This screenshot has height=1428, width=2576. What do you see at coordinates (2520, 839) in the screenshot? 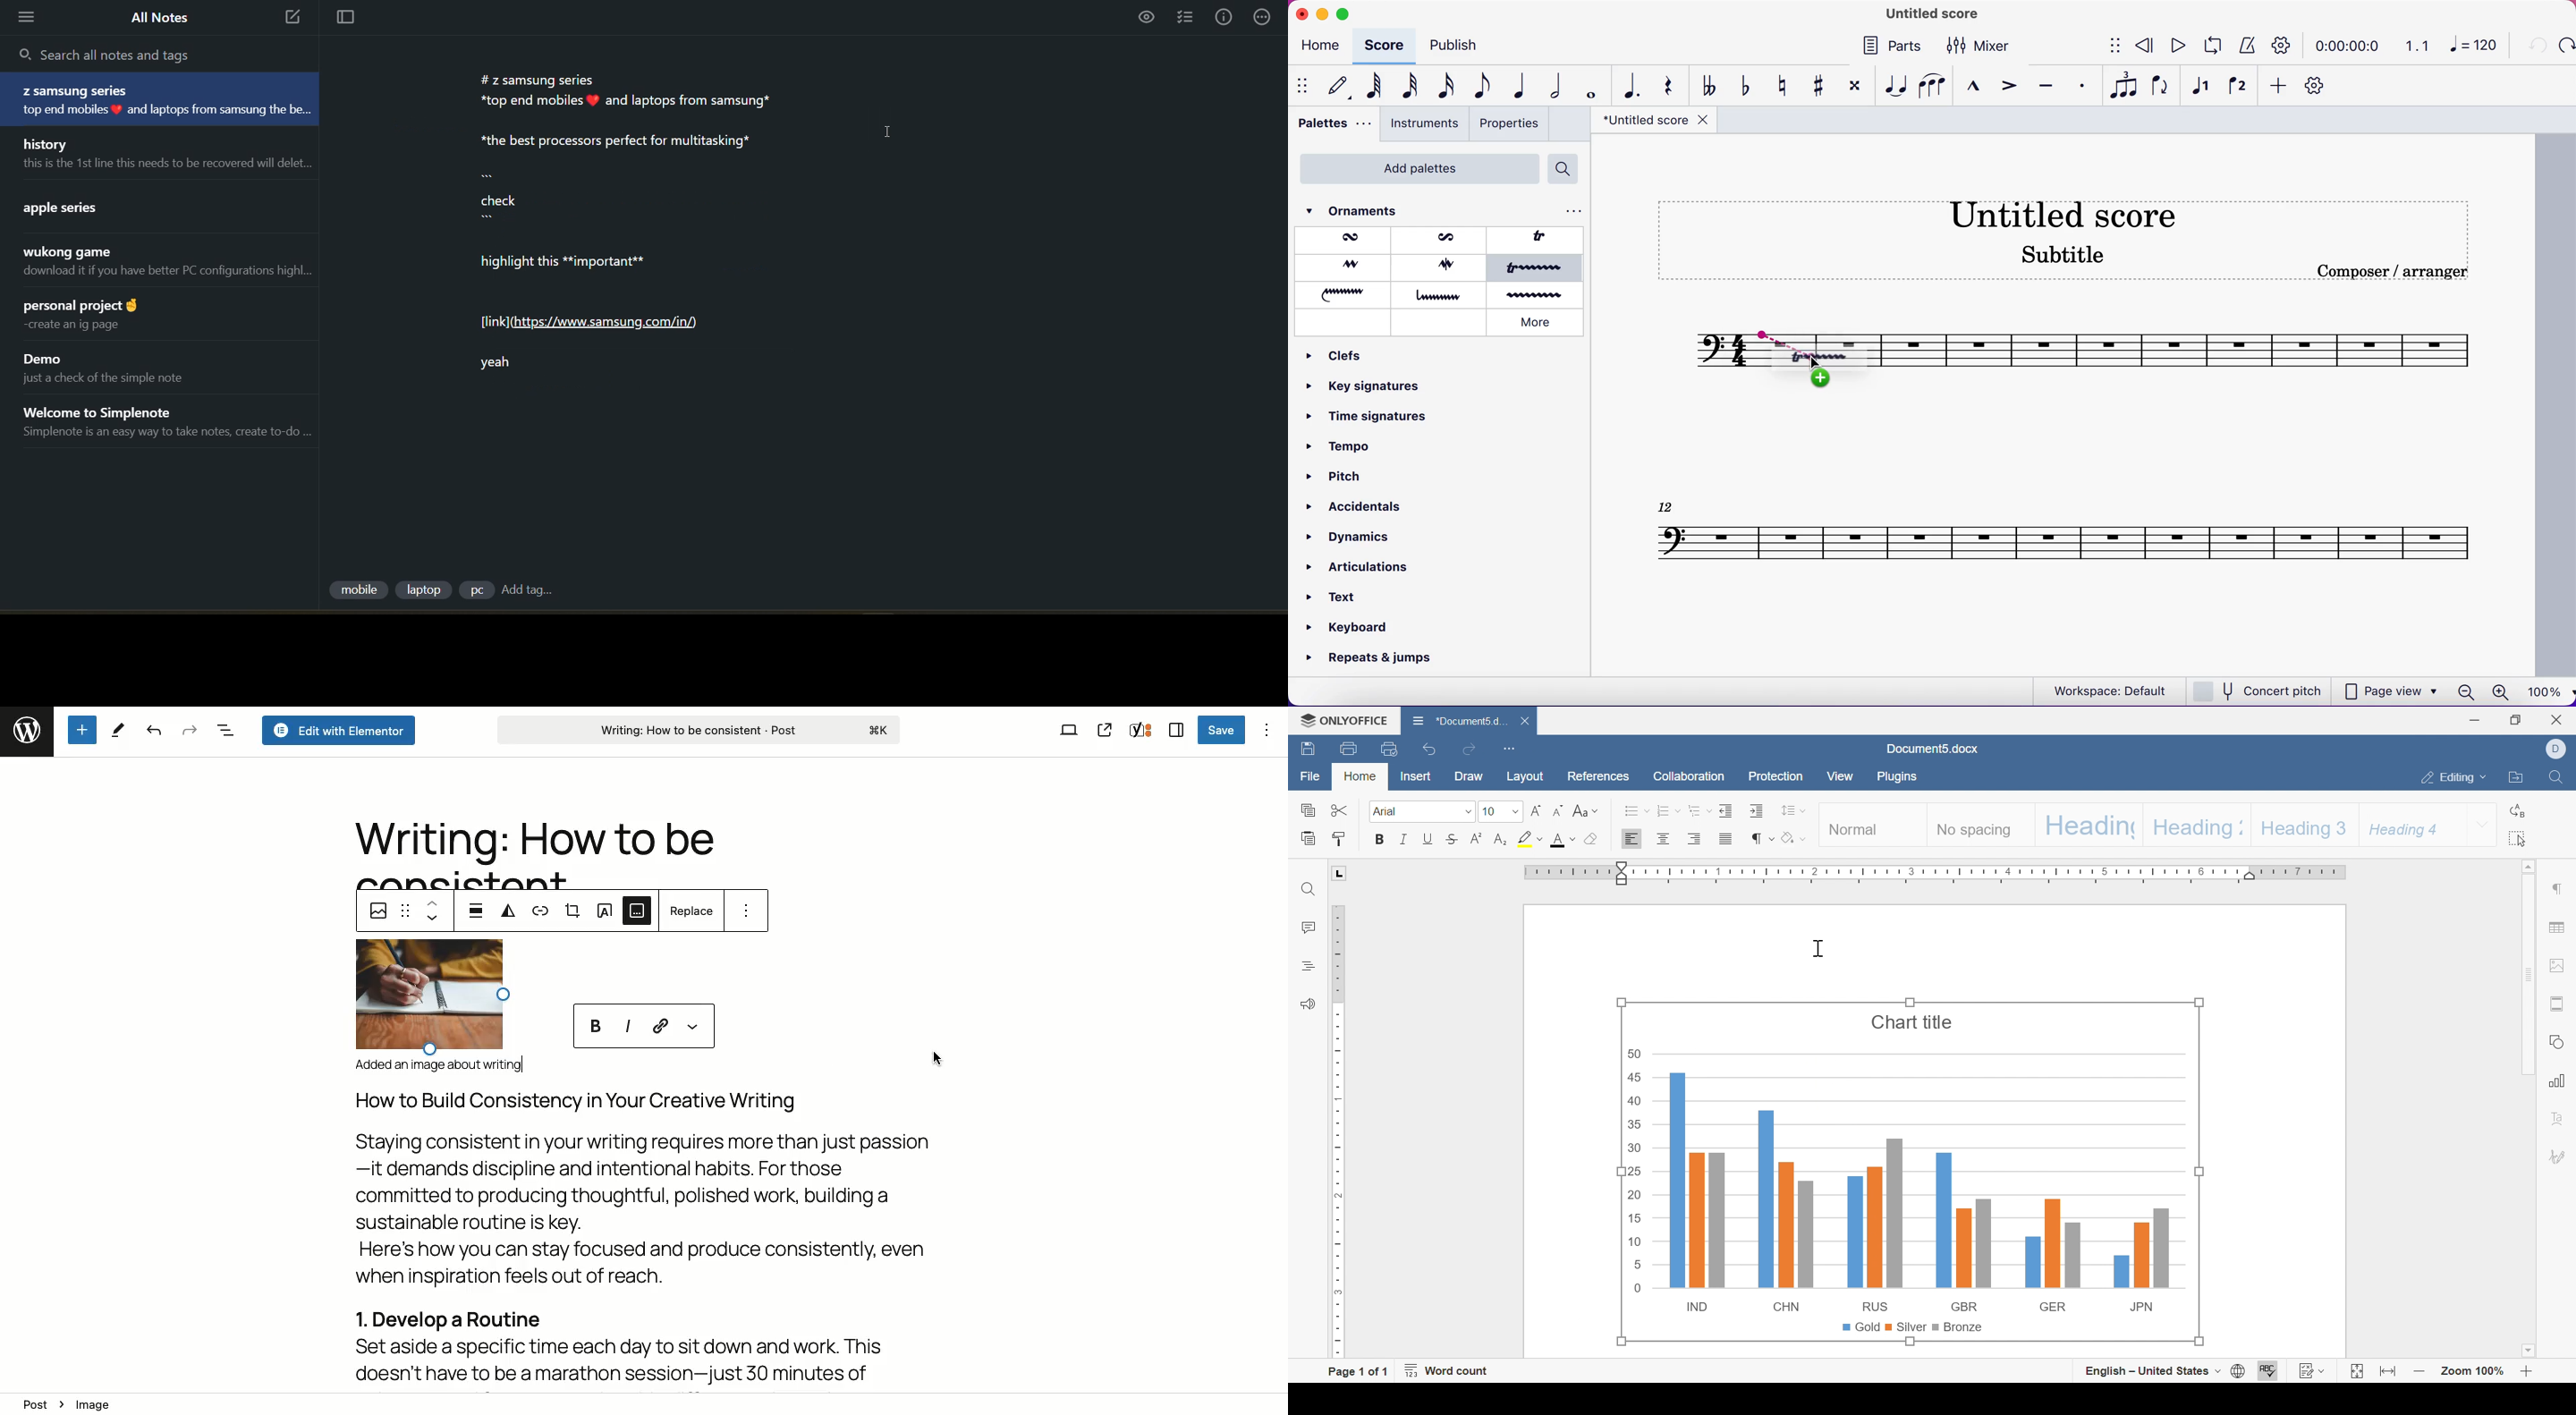
I see `select all` at bounding box center [2520, 839].